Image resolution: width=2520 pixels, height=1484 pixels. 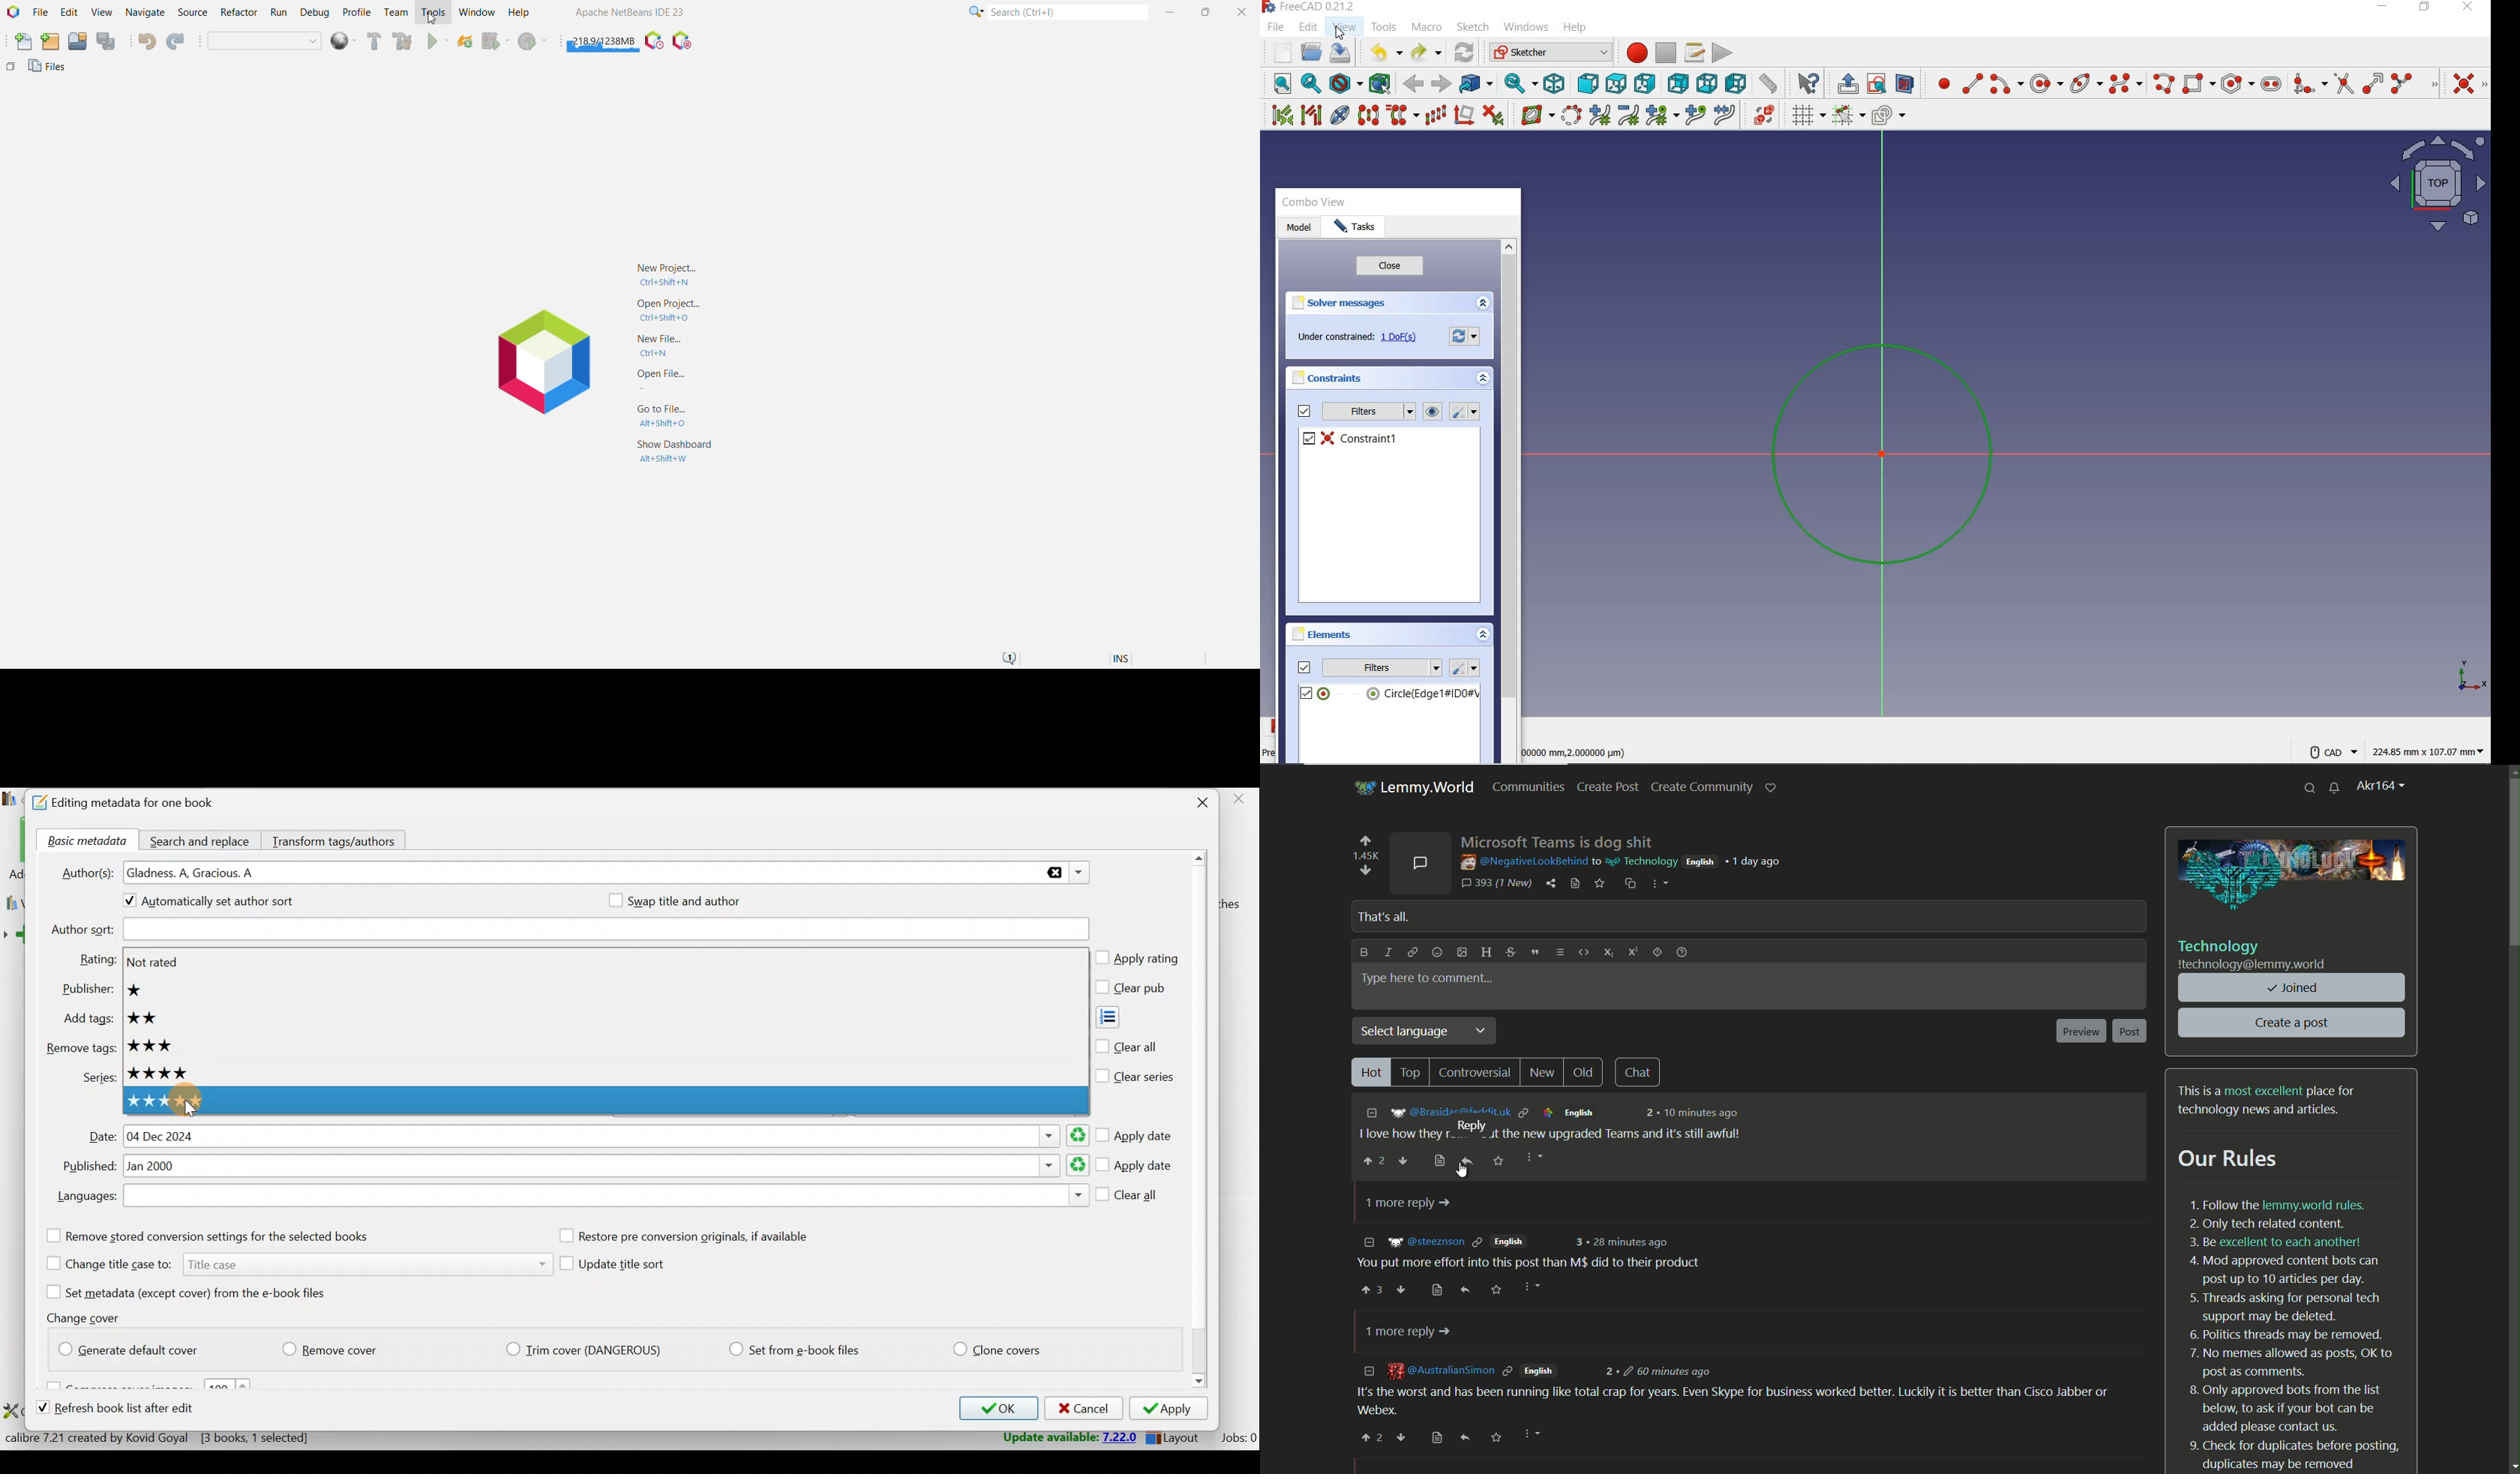 I want to click on comment-1, so click(x=1561, y=1123).